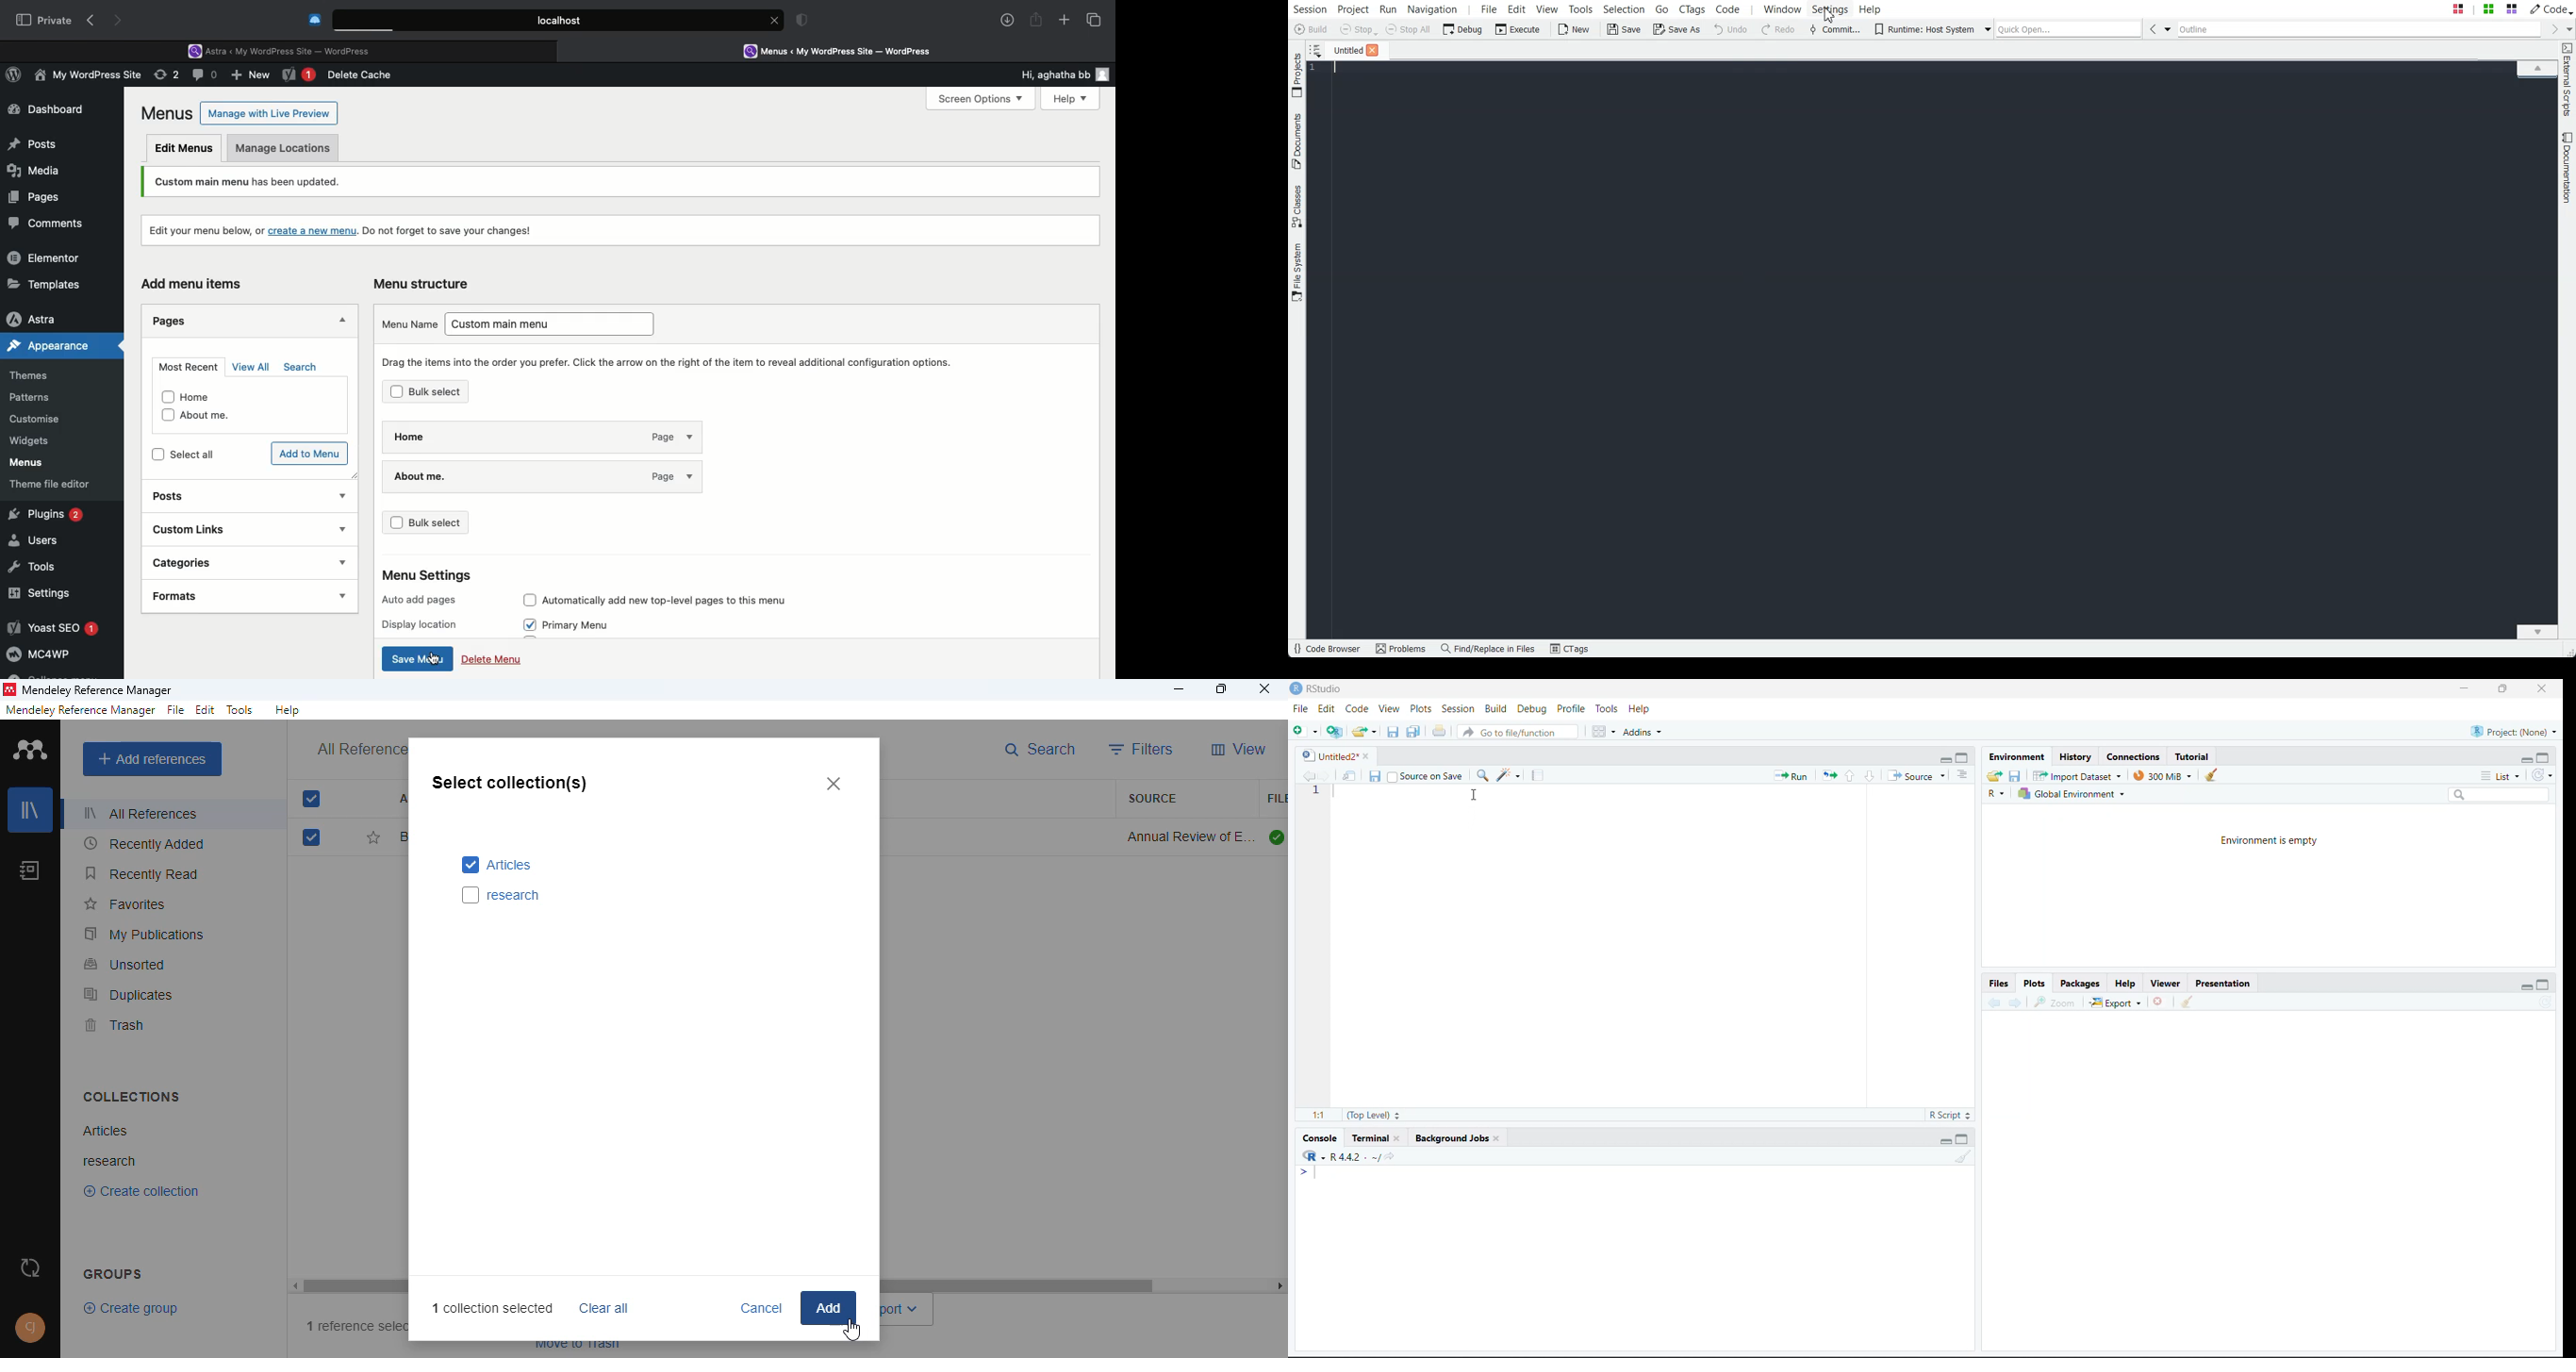 The image size is (2576, 1372). Describe the element at coordinates (1106, 74) in the screenshot. I see `user icon` at that location.